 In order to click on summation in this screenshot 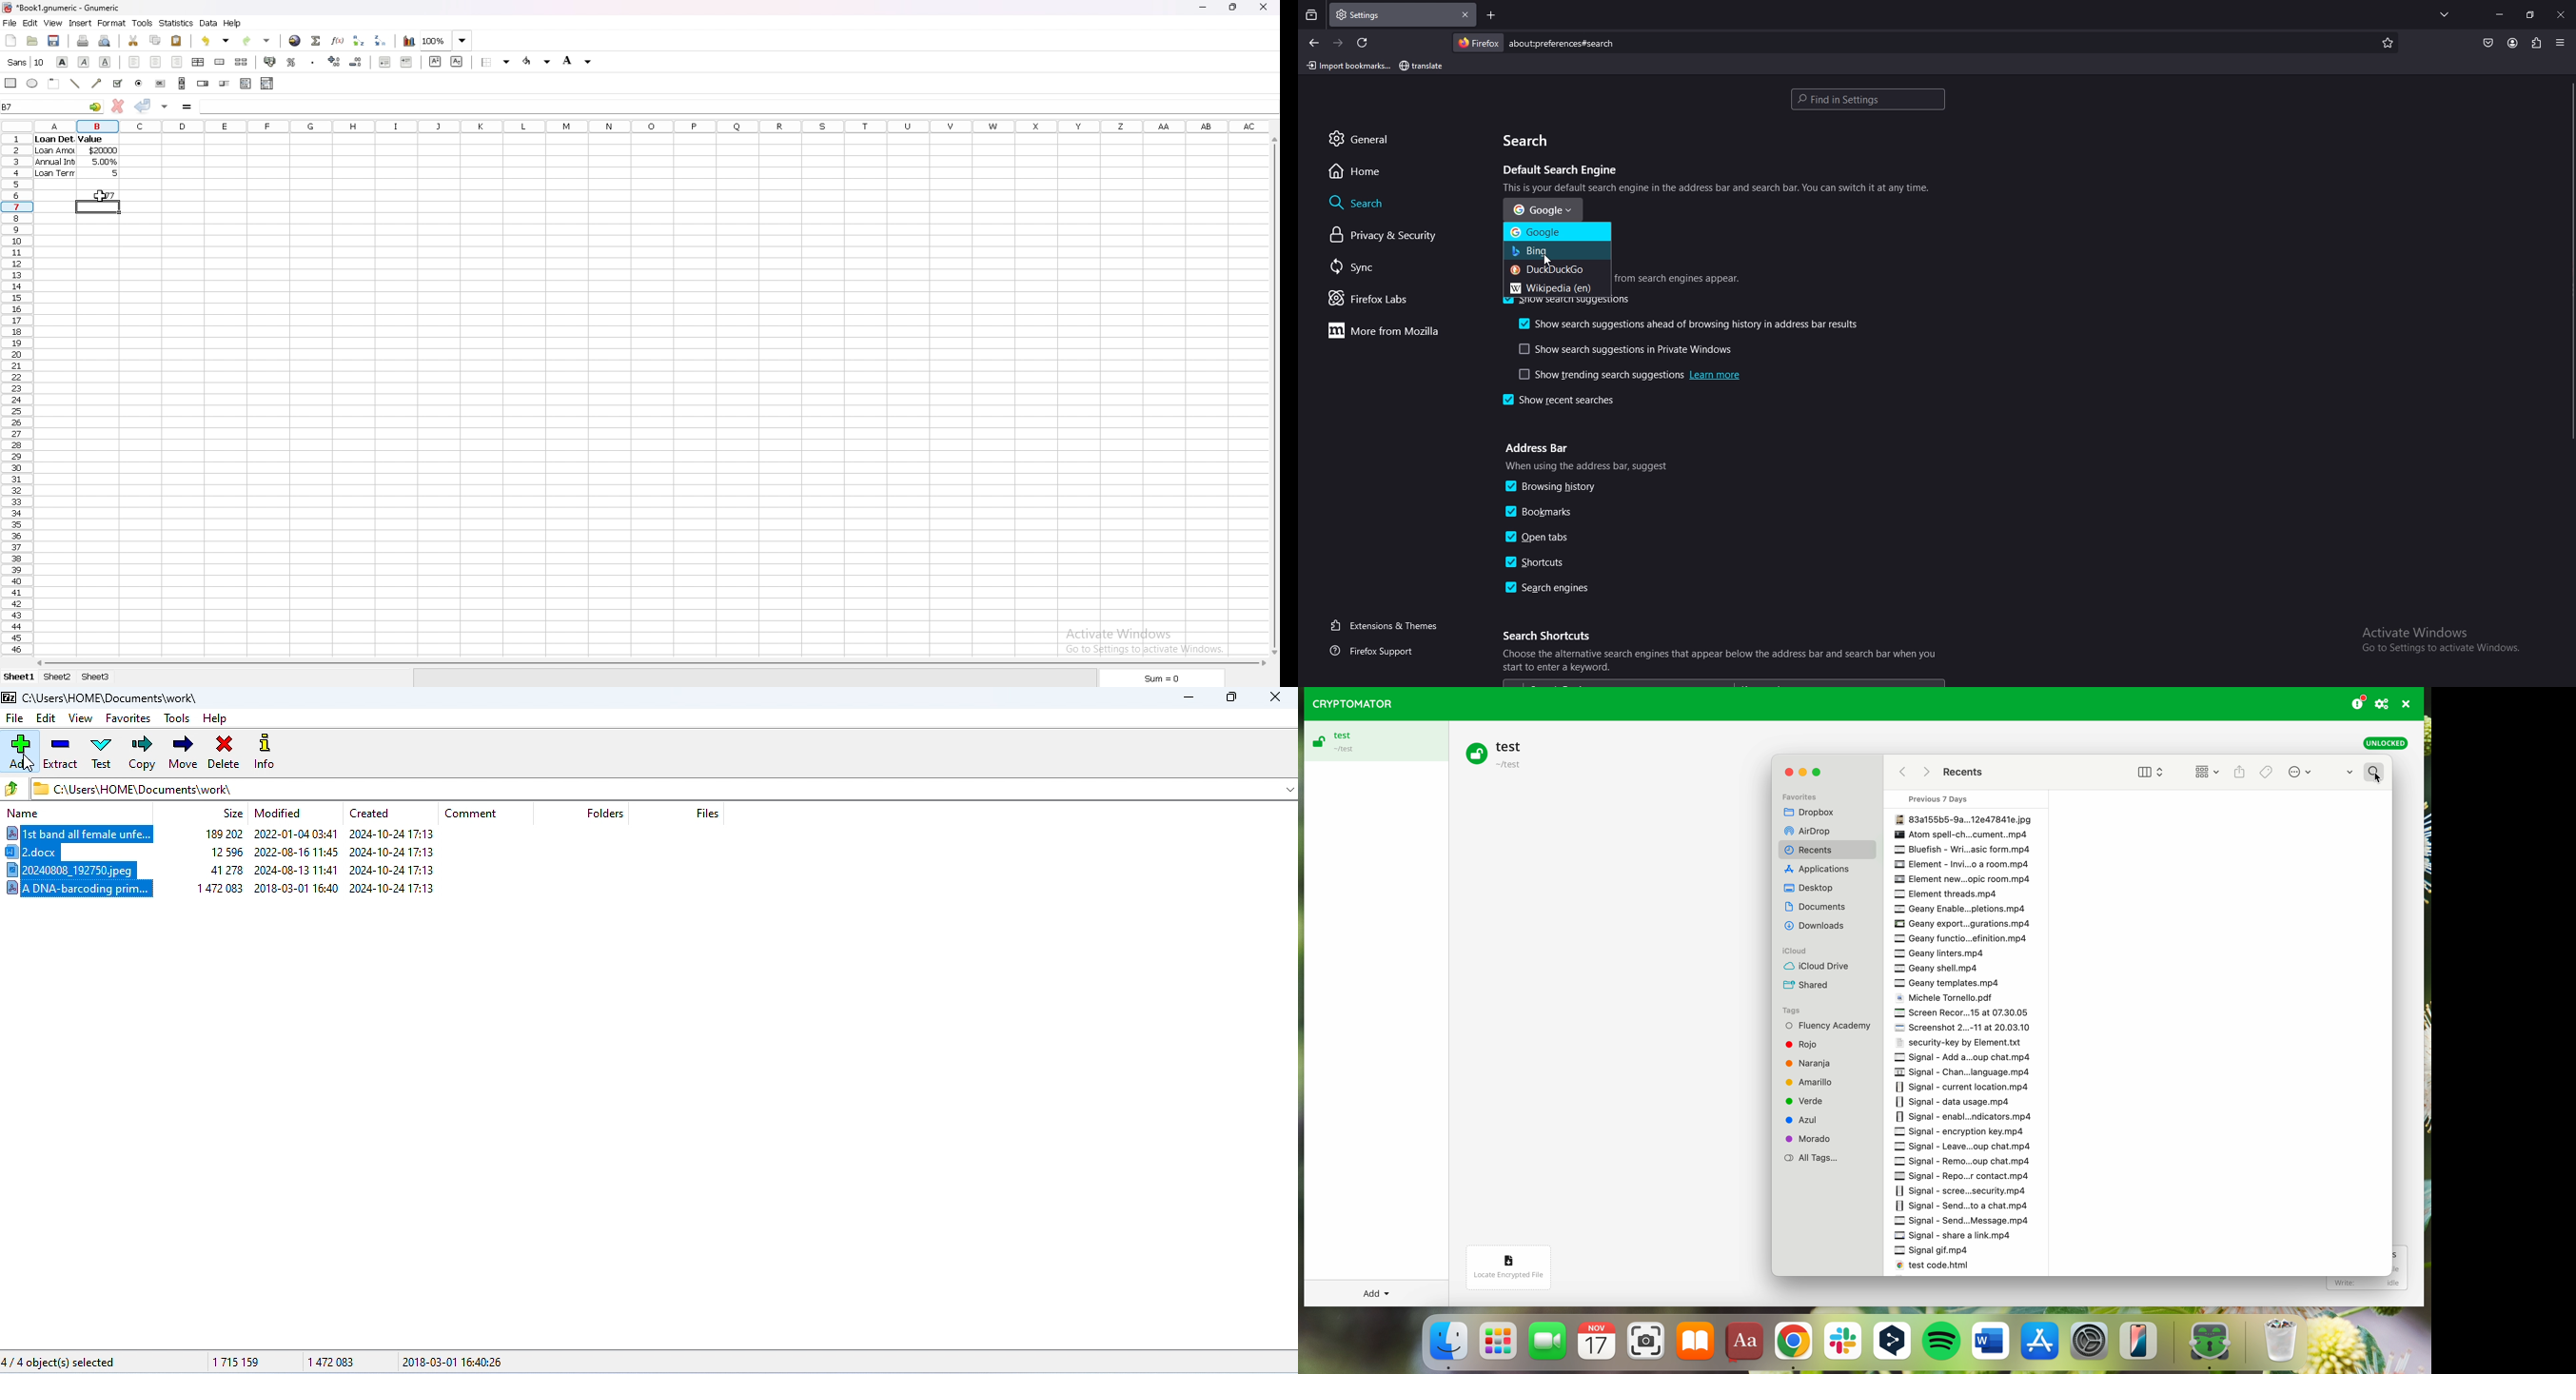, I will do `click(317, 41)`.